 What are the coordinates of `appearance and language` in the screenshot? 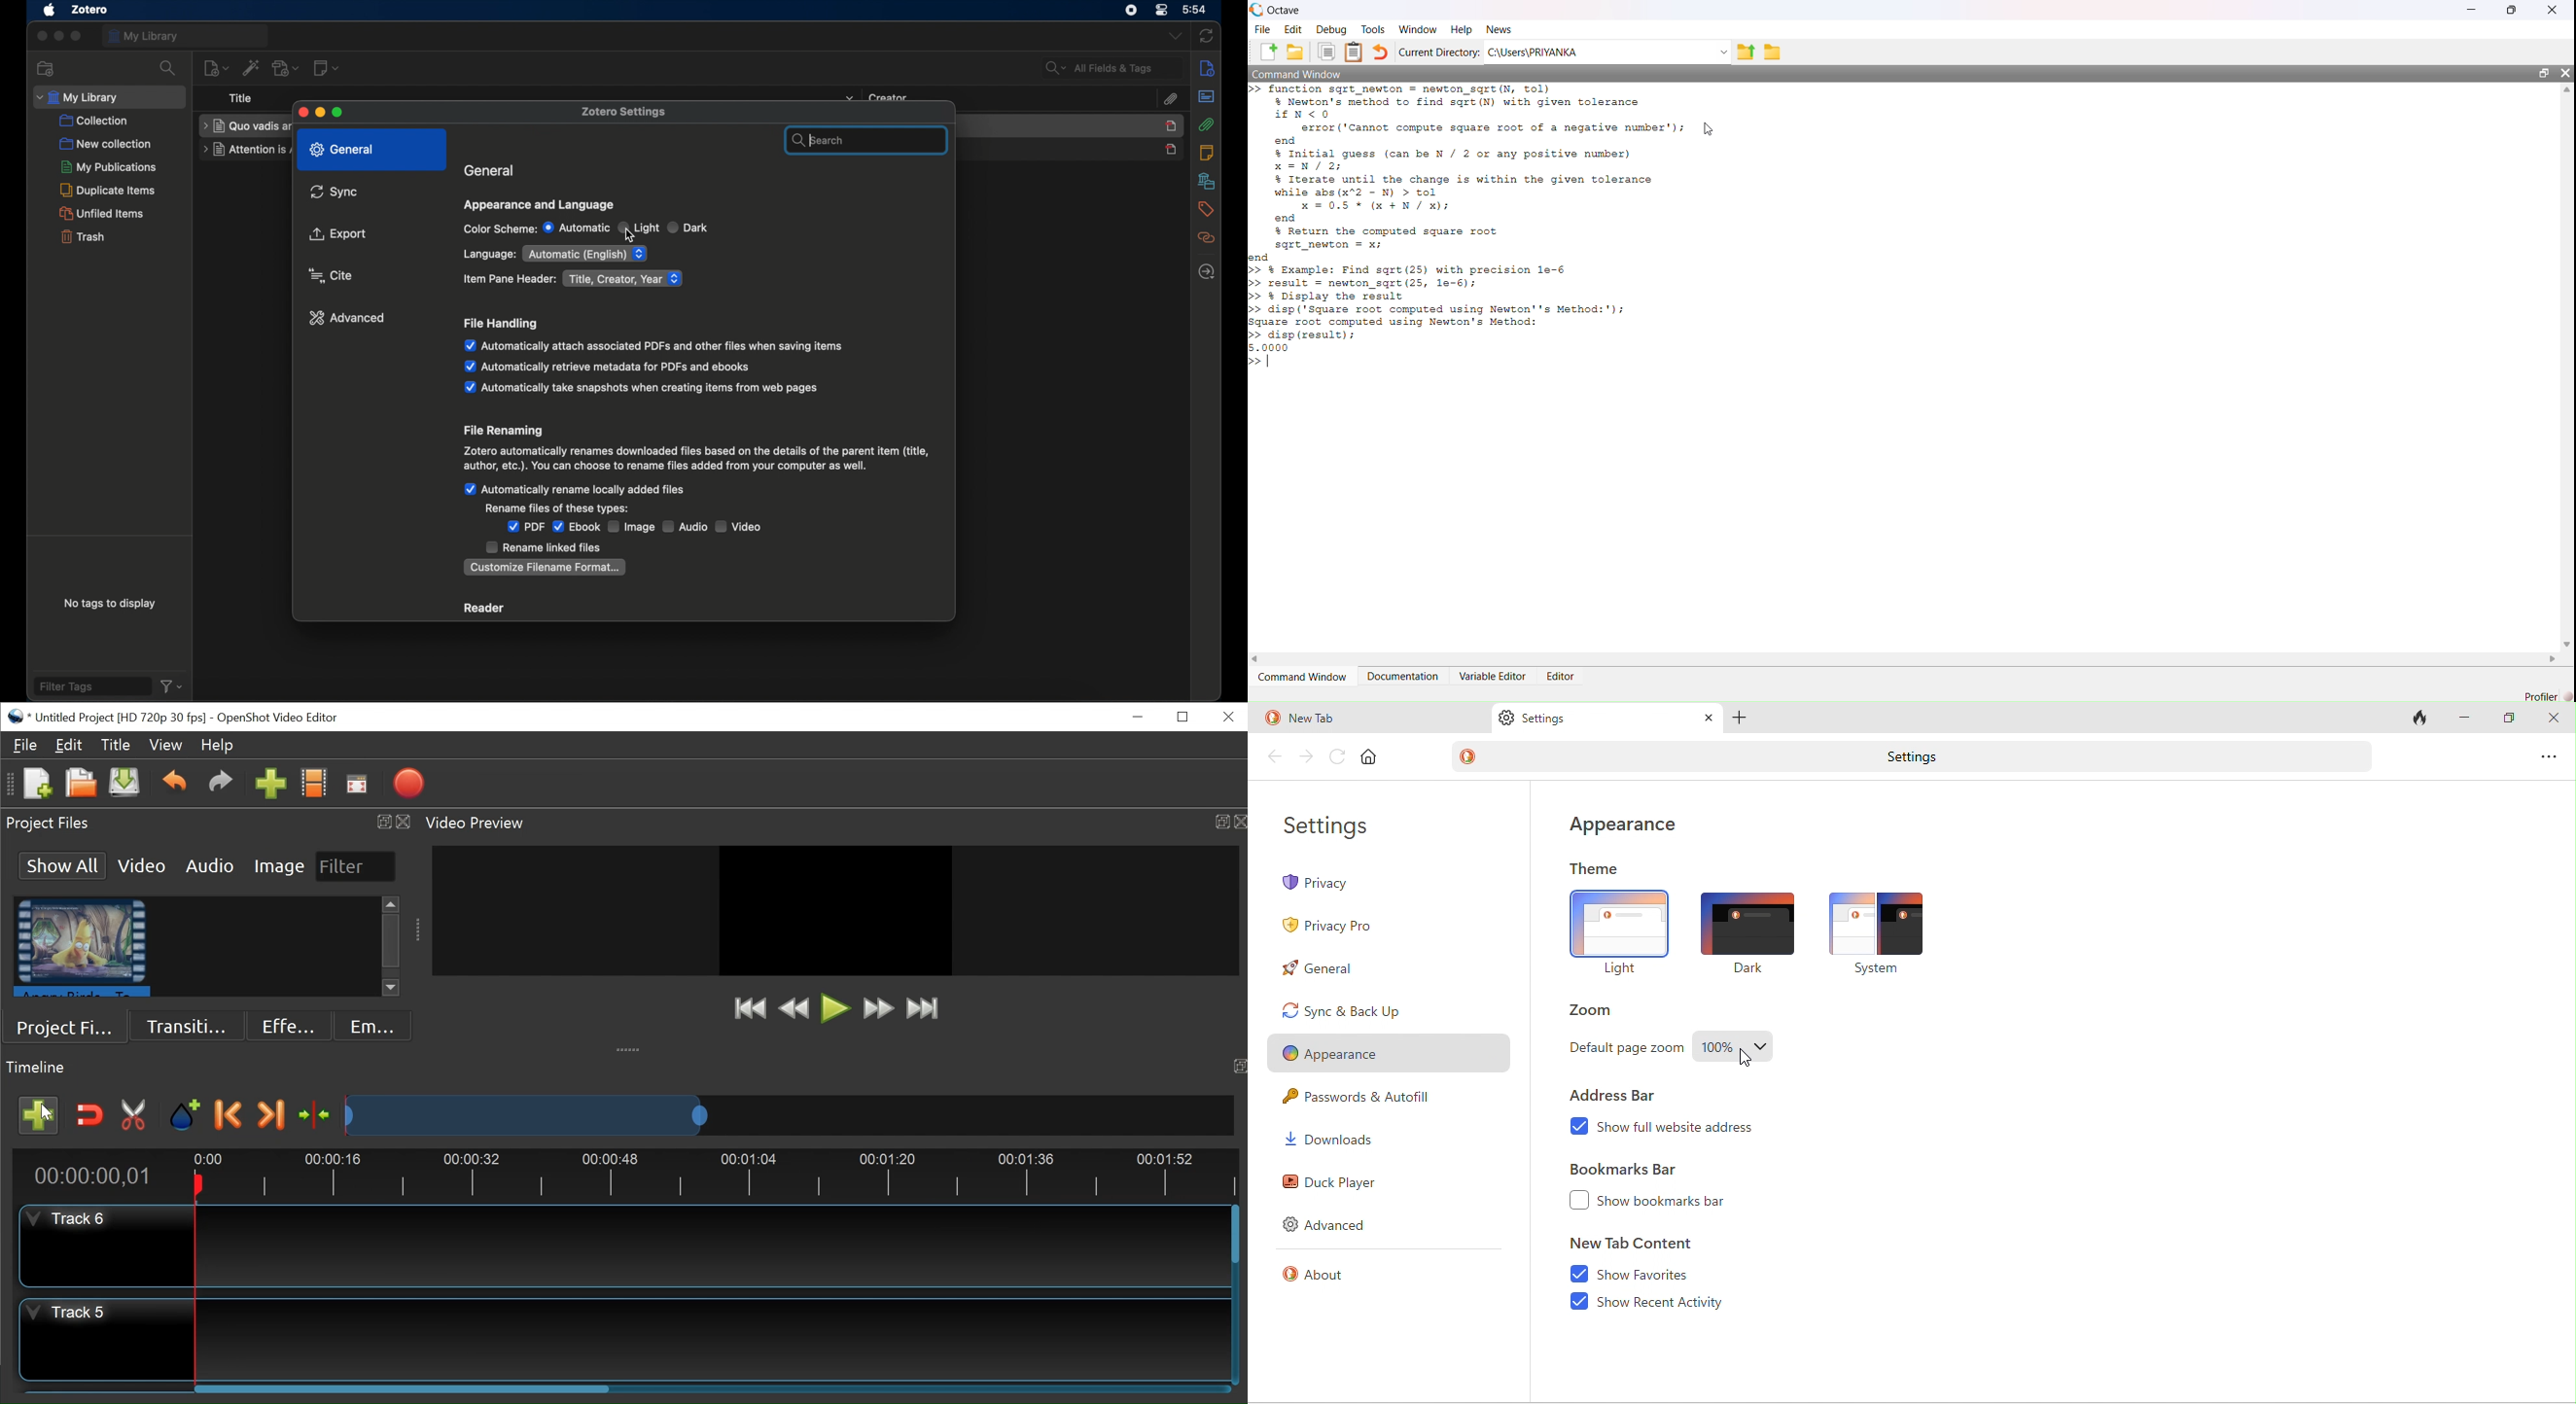 It's located at (540, 206).